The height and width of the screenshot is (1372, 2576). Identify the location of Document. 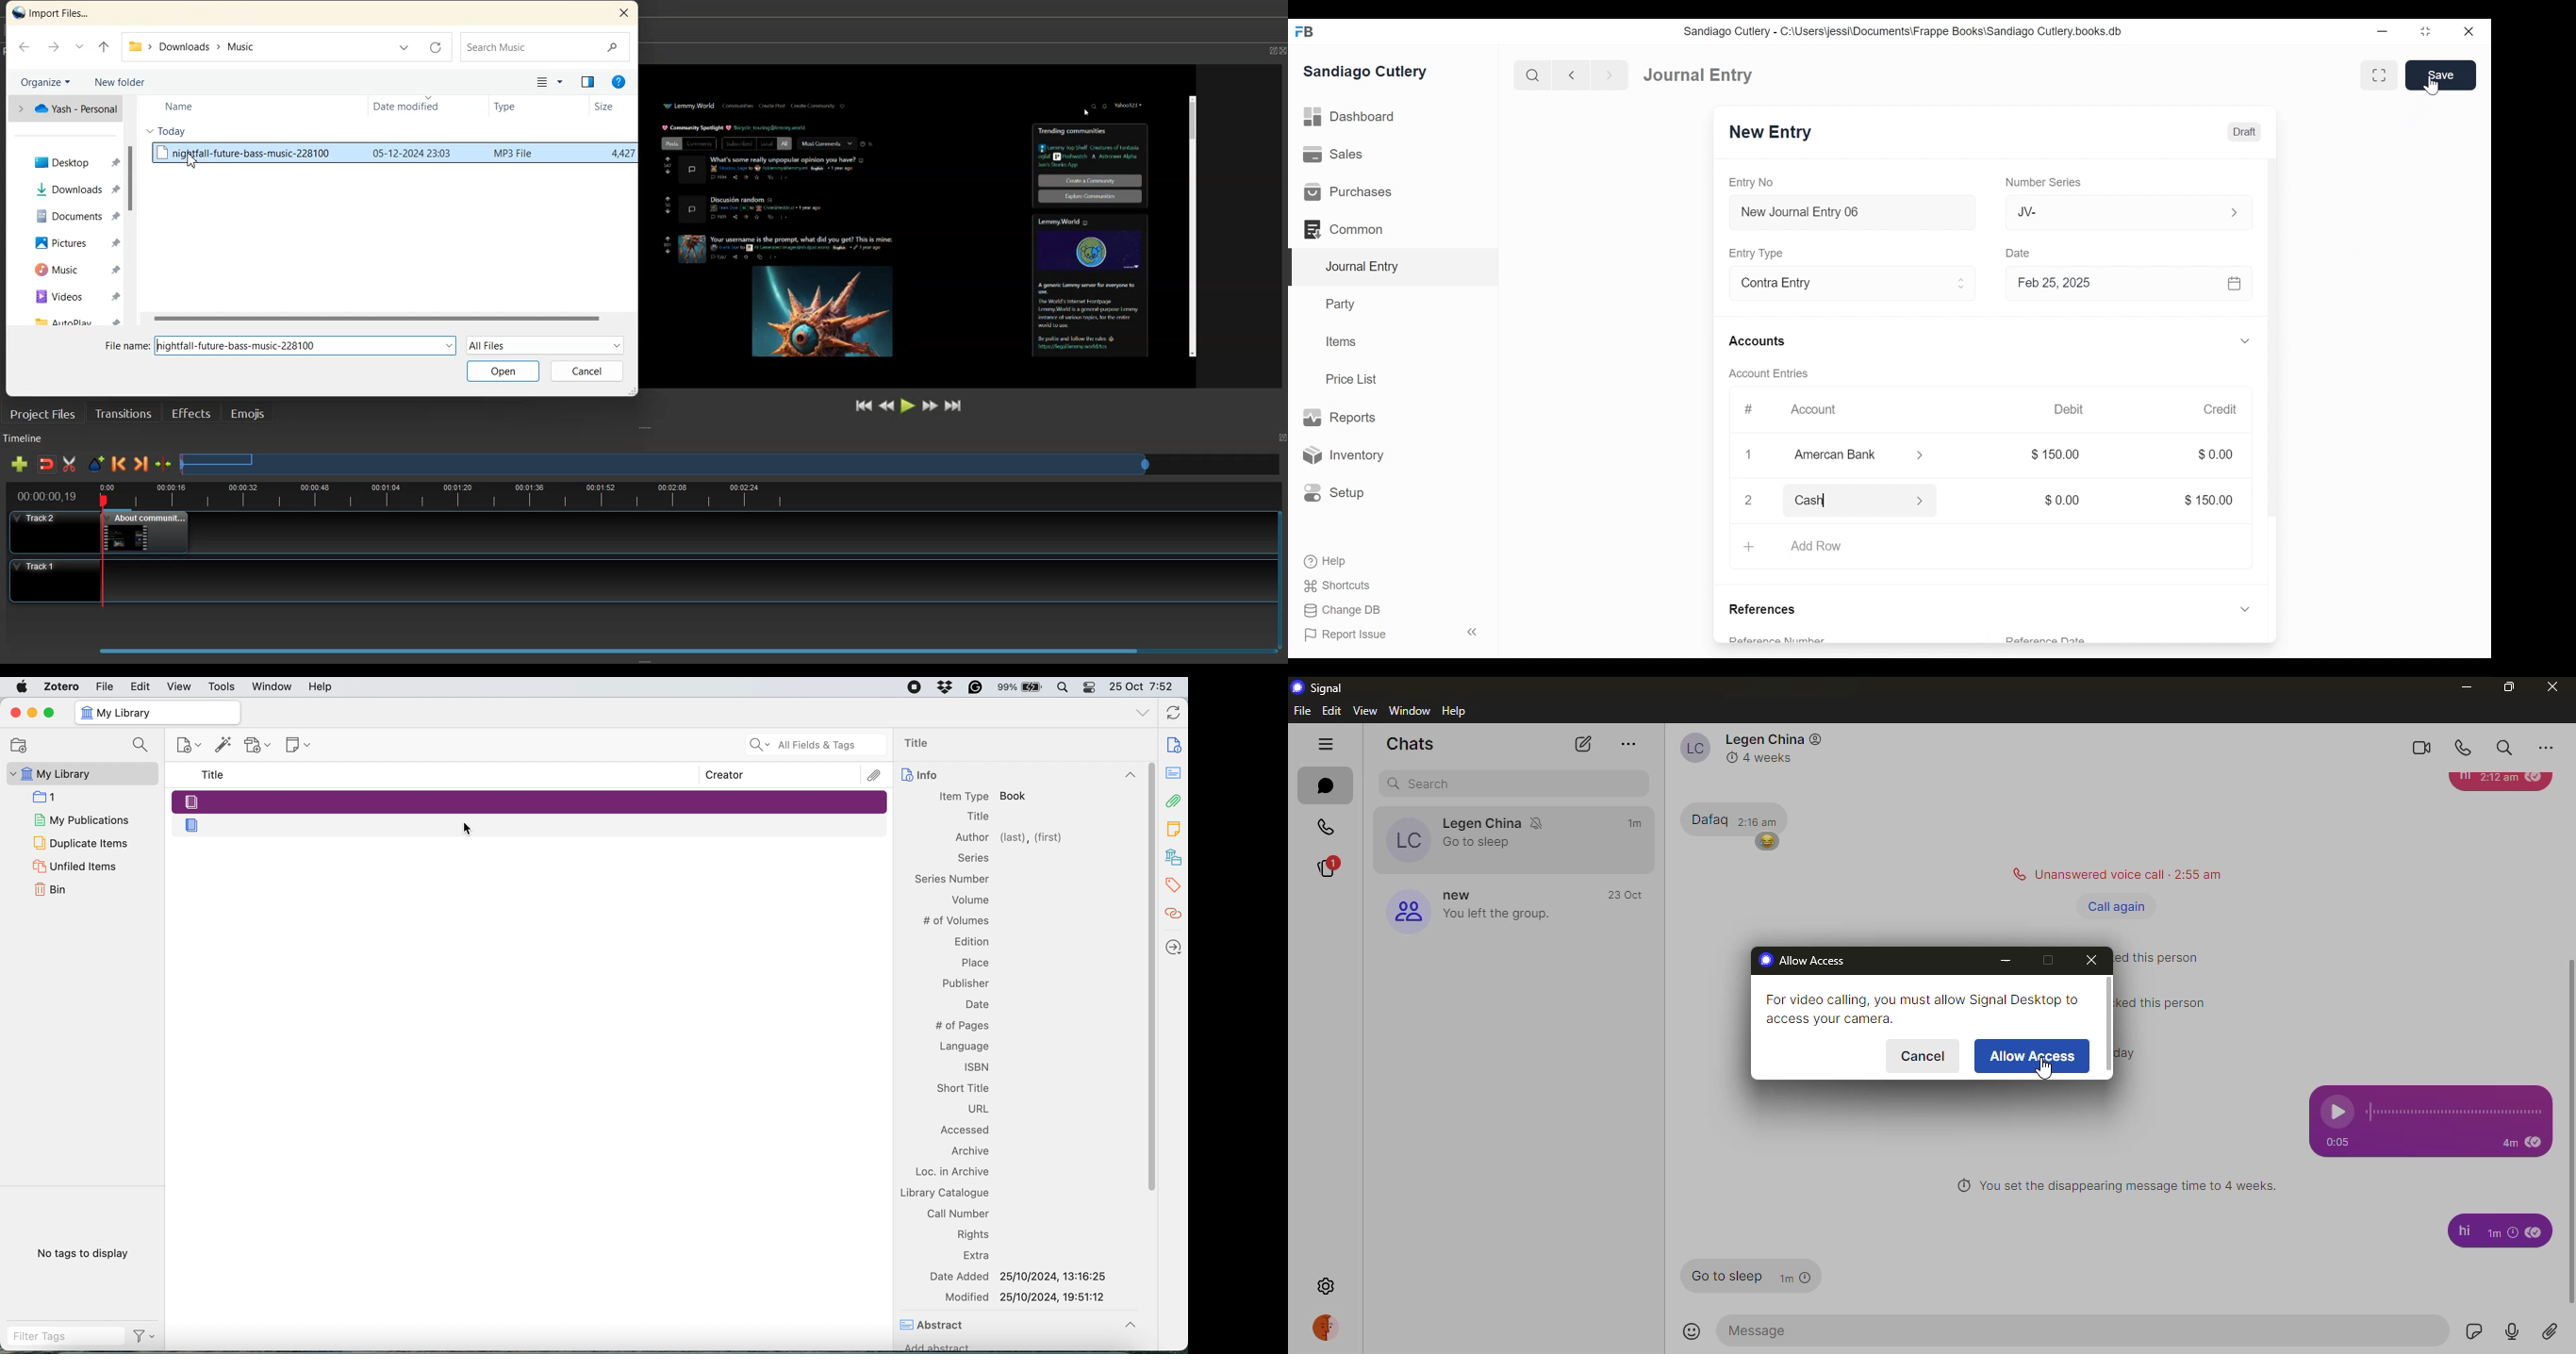
(1176, 745).